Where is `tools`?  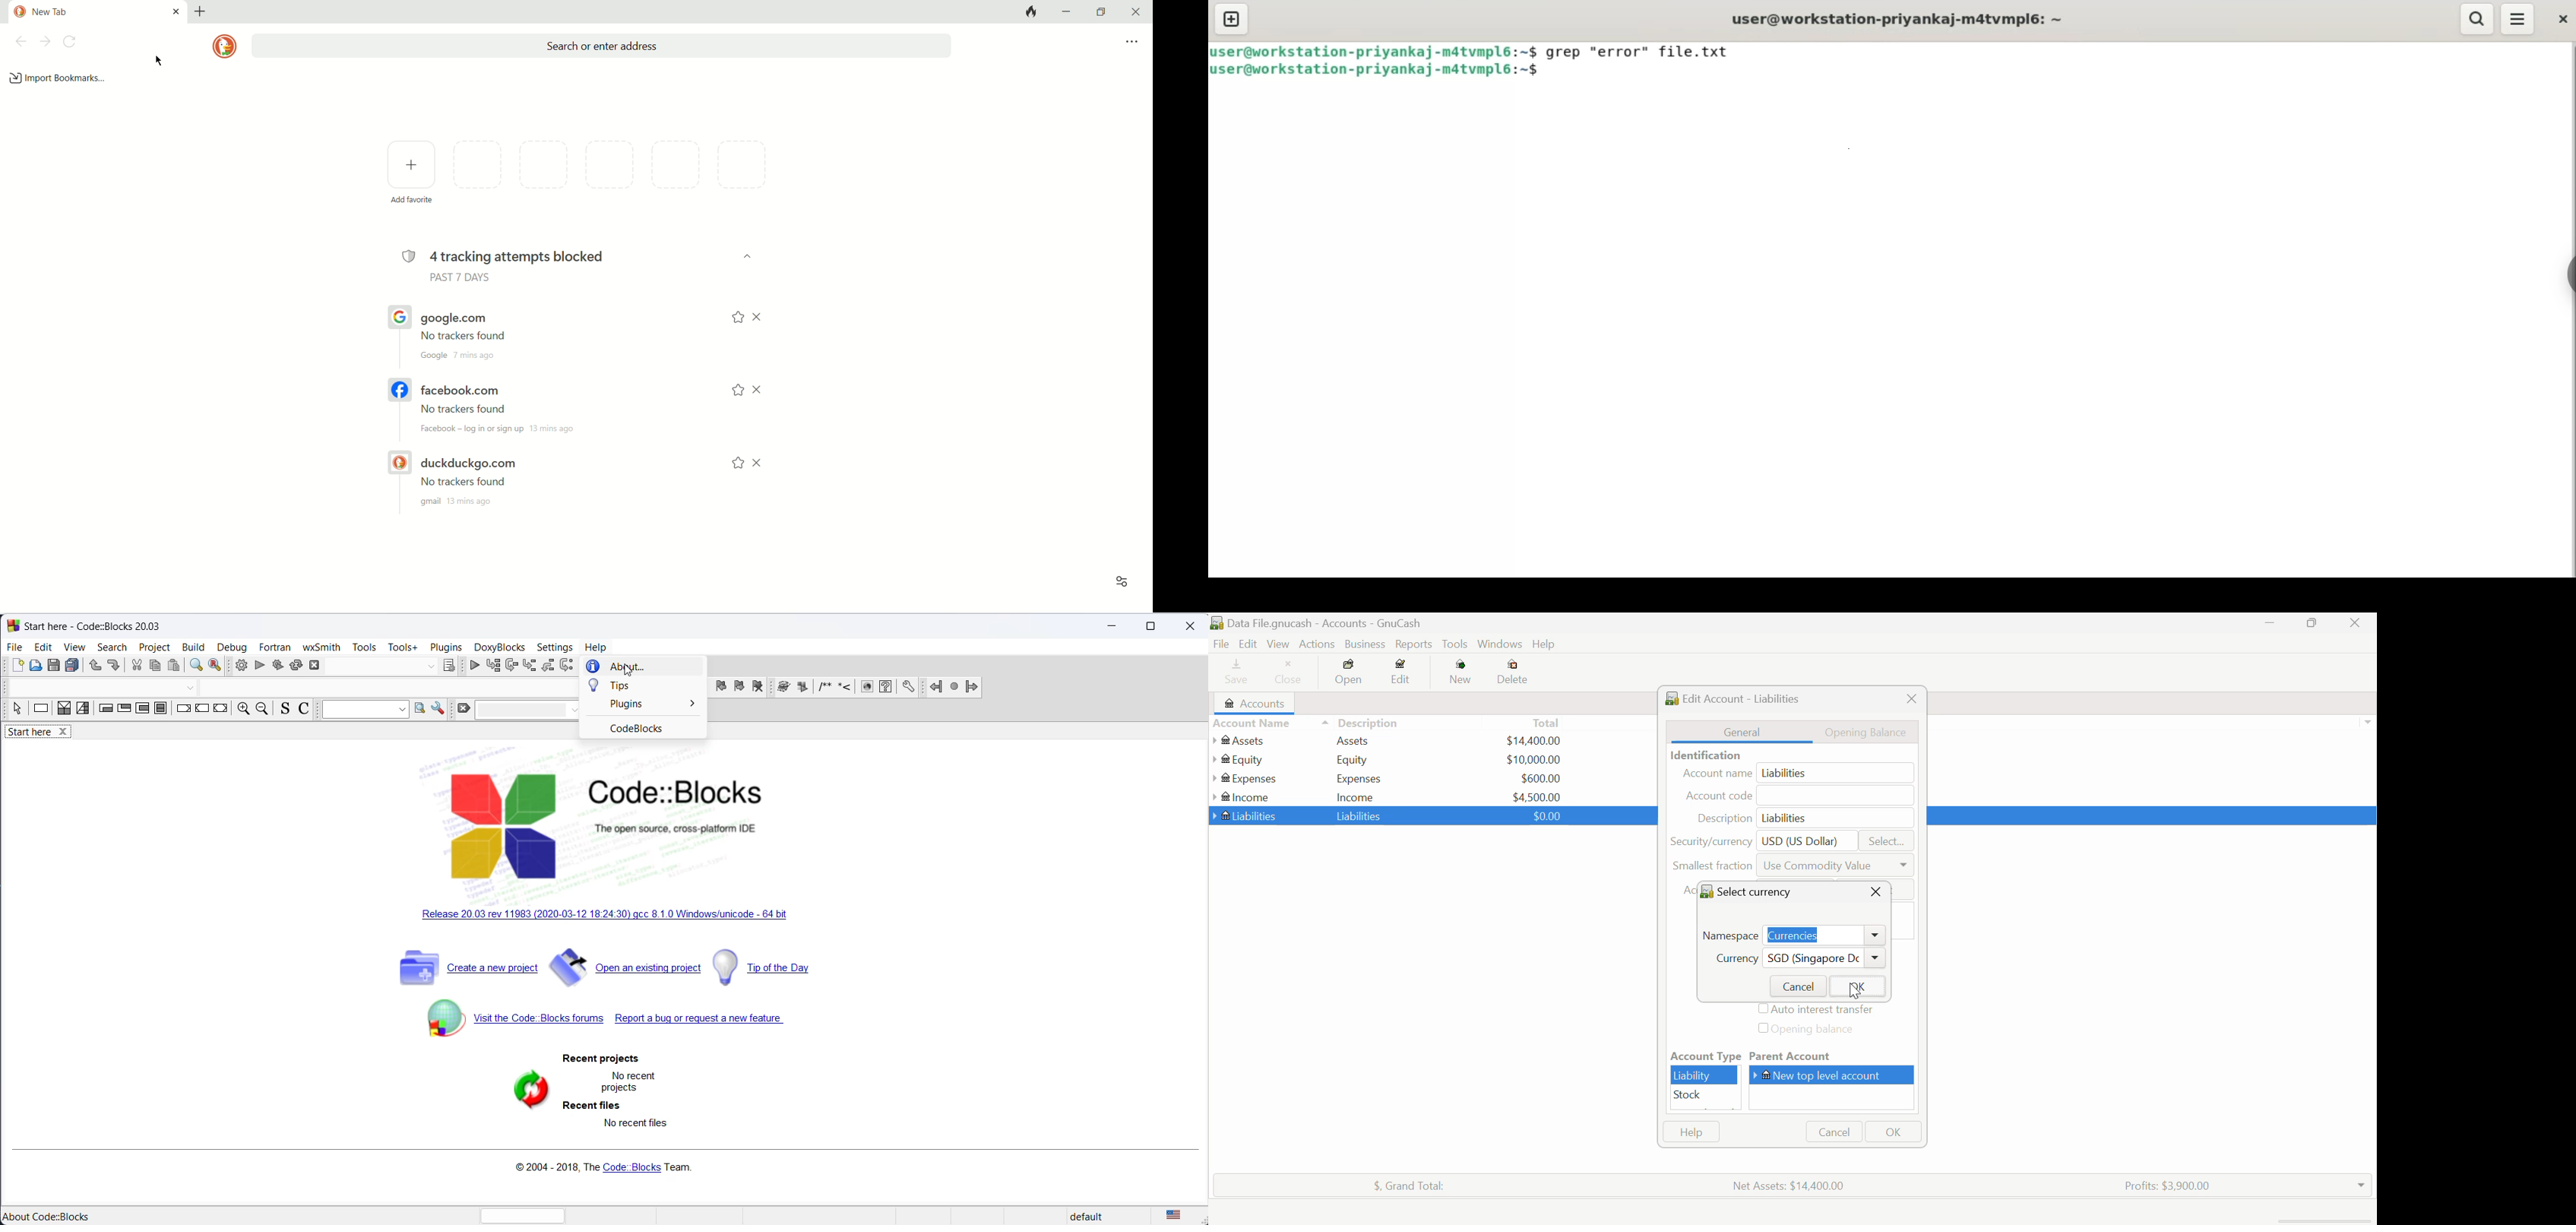 tools is located at coordinates (363, 647).